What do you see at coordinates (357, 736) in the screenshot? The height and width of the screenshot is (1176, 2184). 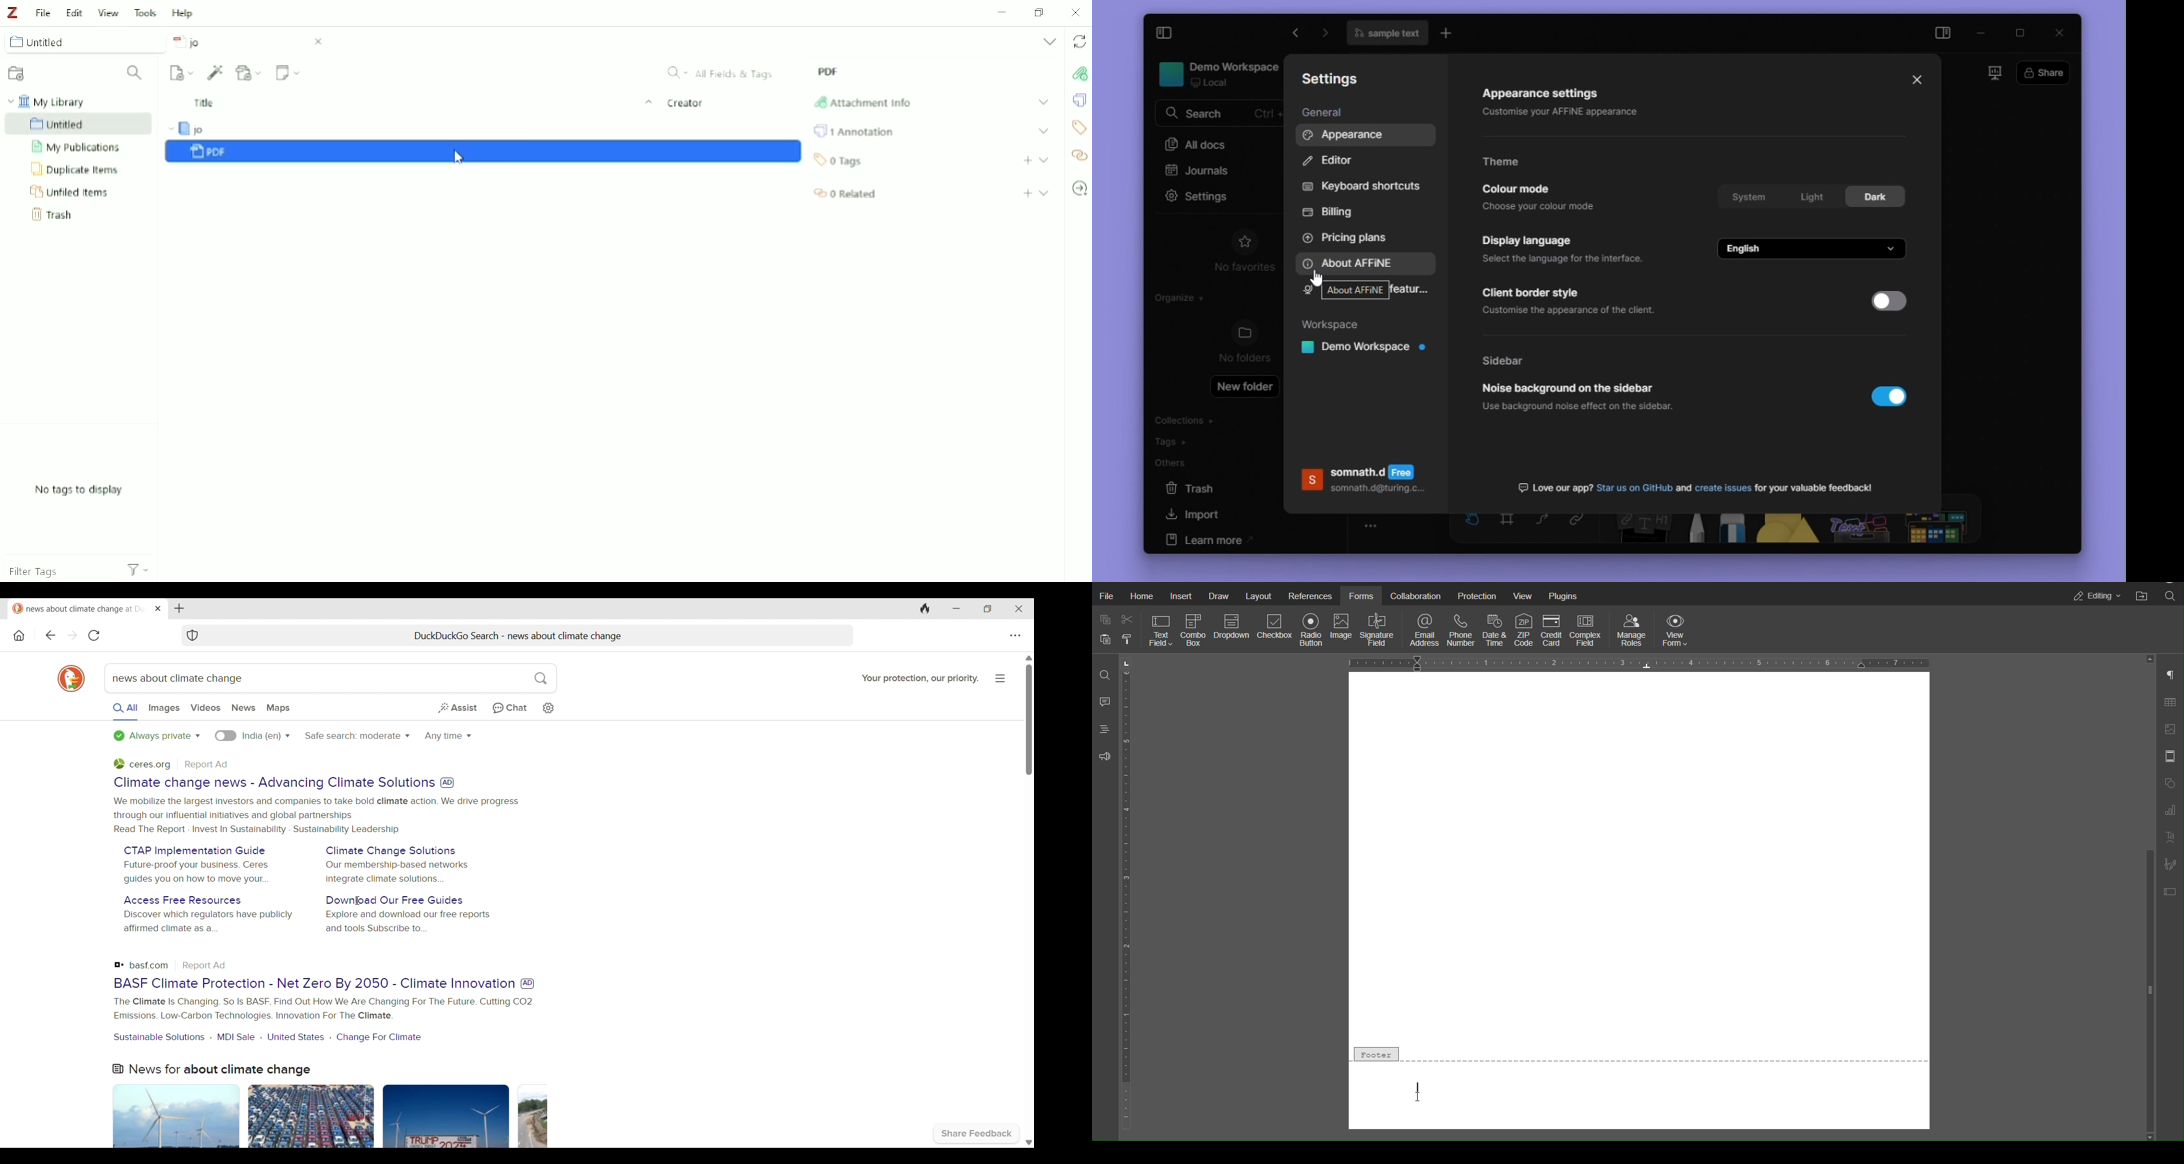 I see `Safe search options` at bounding box center [357, 736].